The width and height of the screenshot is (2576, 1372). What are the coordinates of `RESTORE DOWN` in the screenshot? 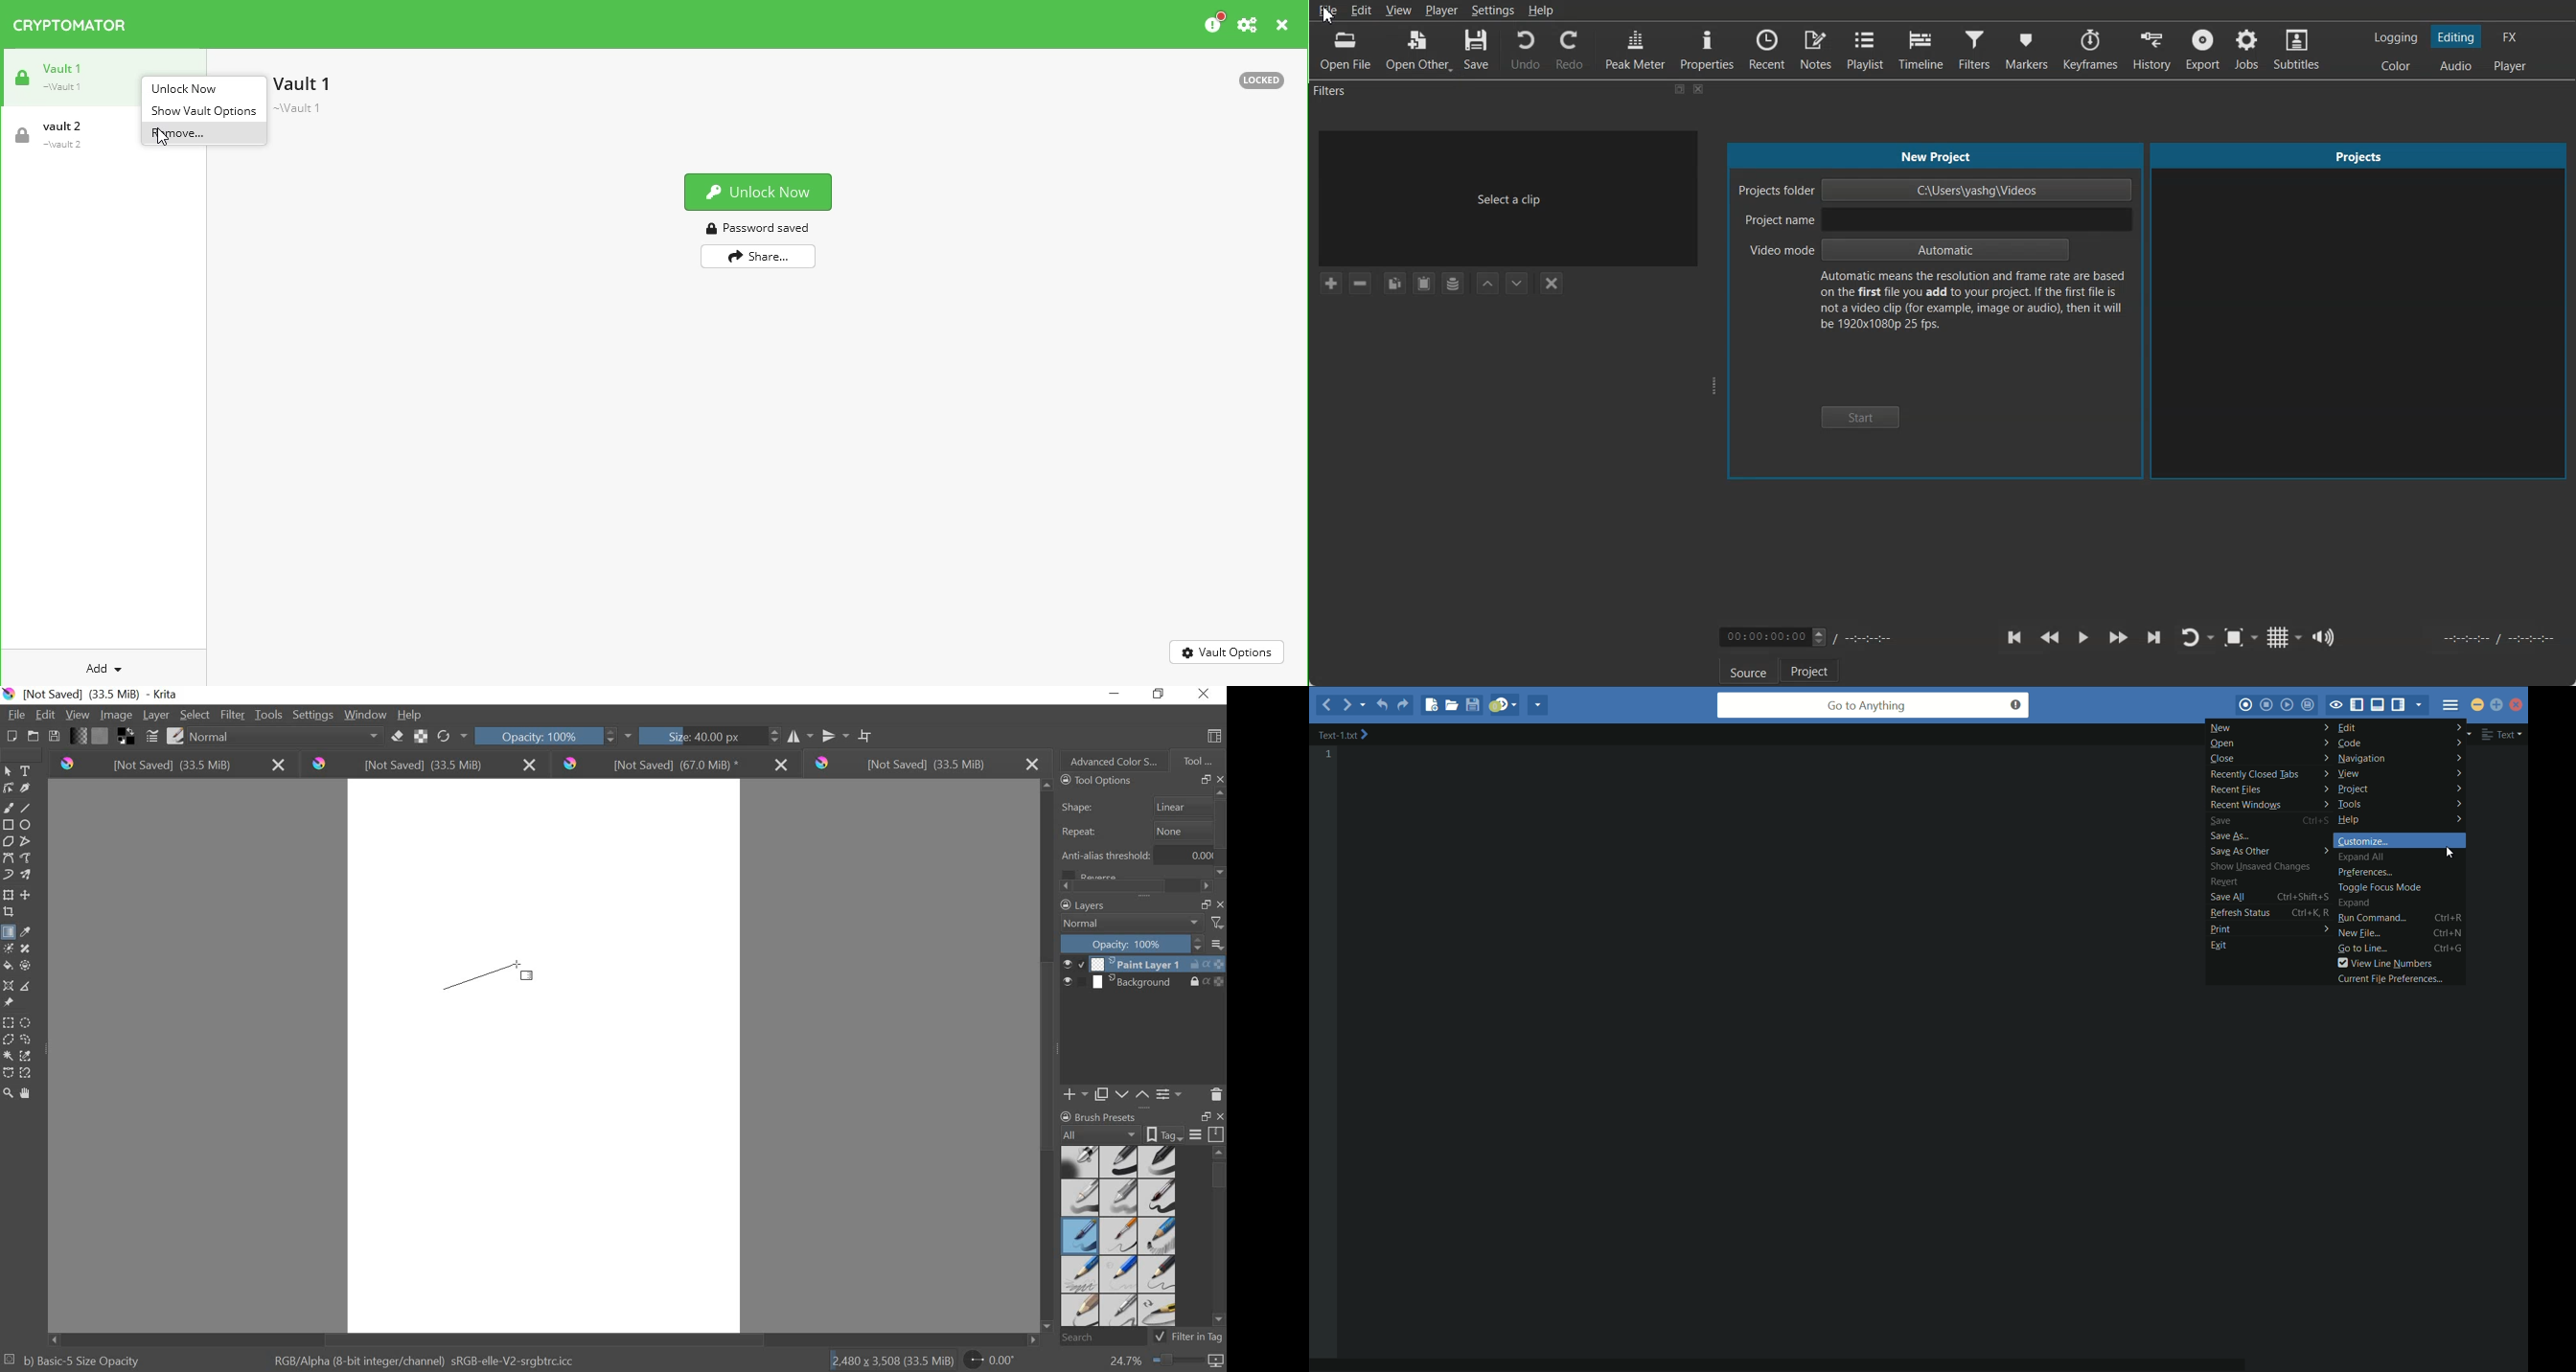 It's located at (1206, 1117).